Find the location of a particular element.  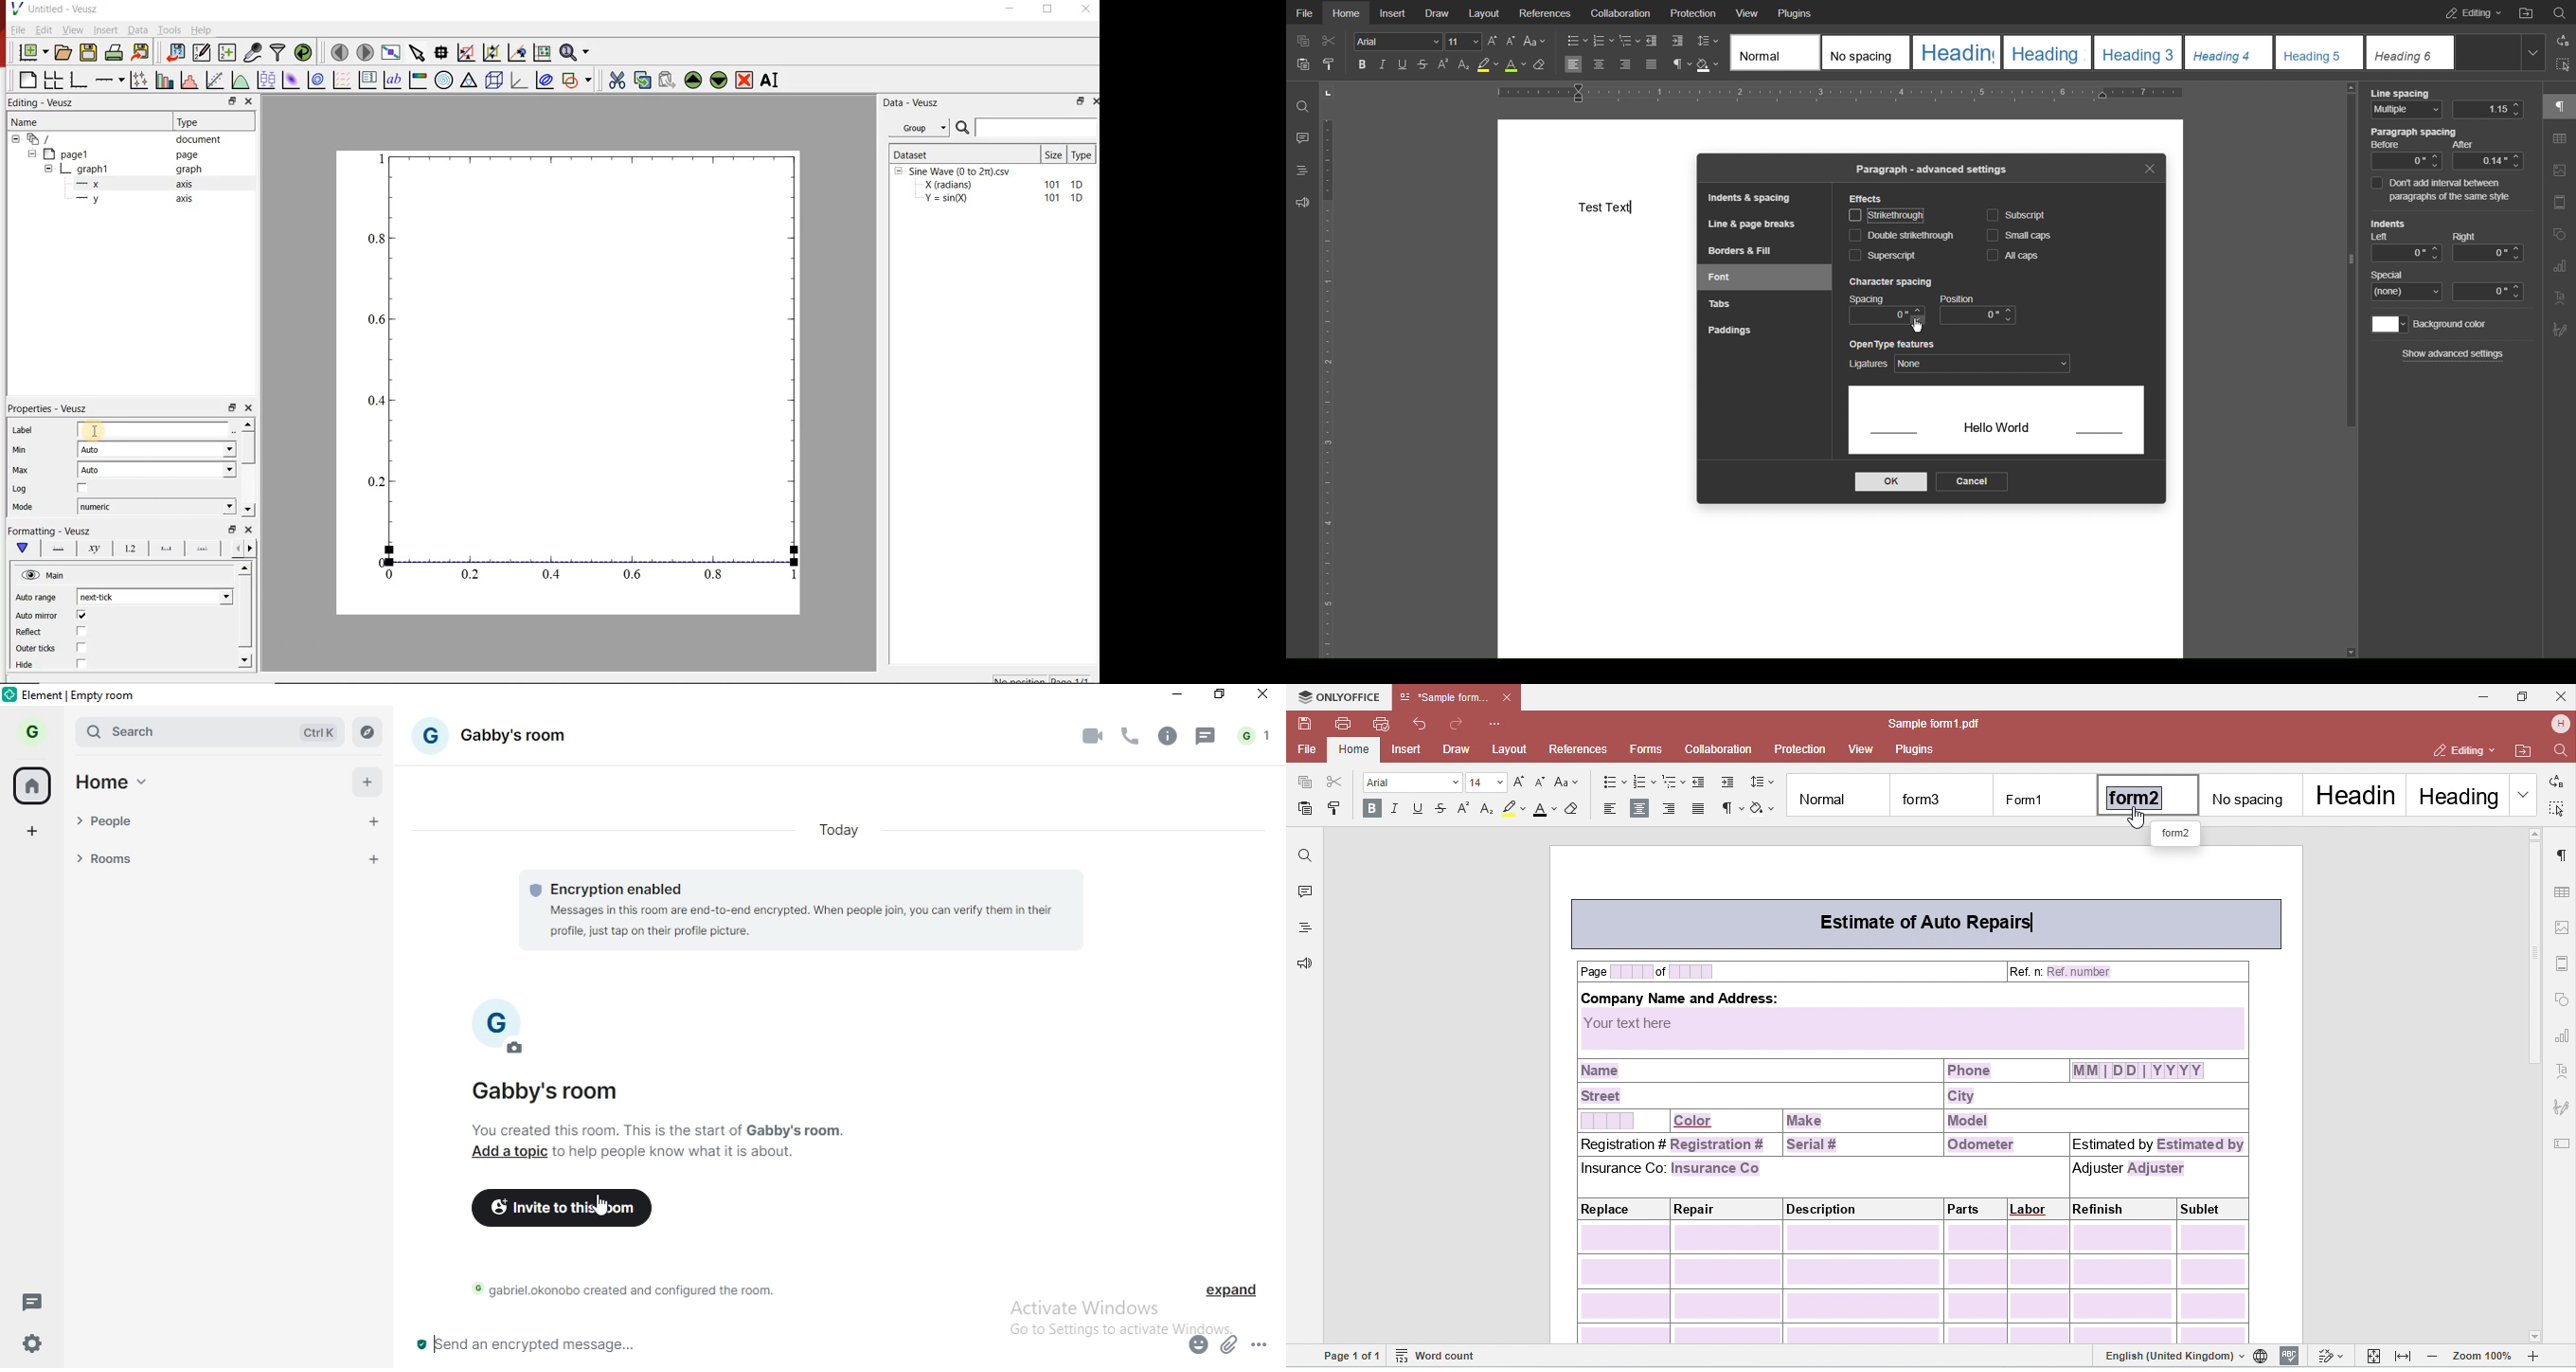

Right Align is located at coordinates (1626, 66).